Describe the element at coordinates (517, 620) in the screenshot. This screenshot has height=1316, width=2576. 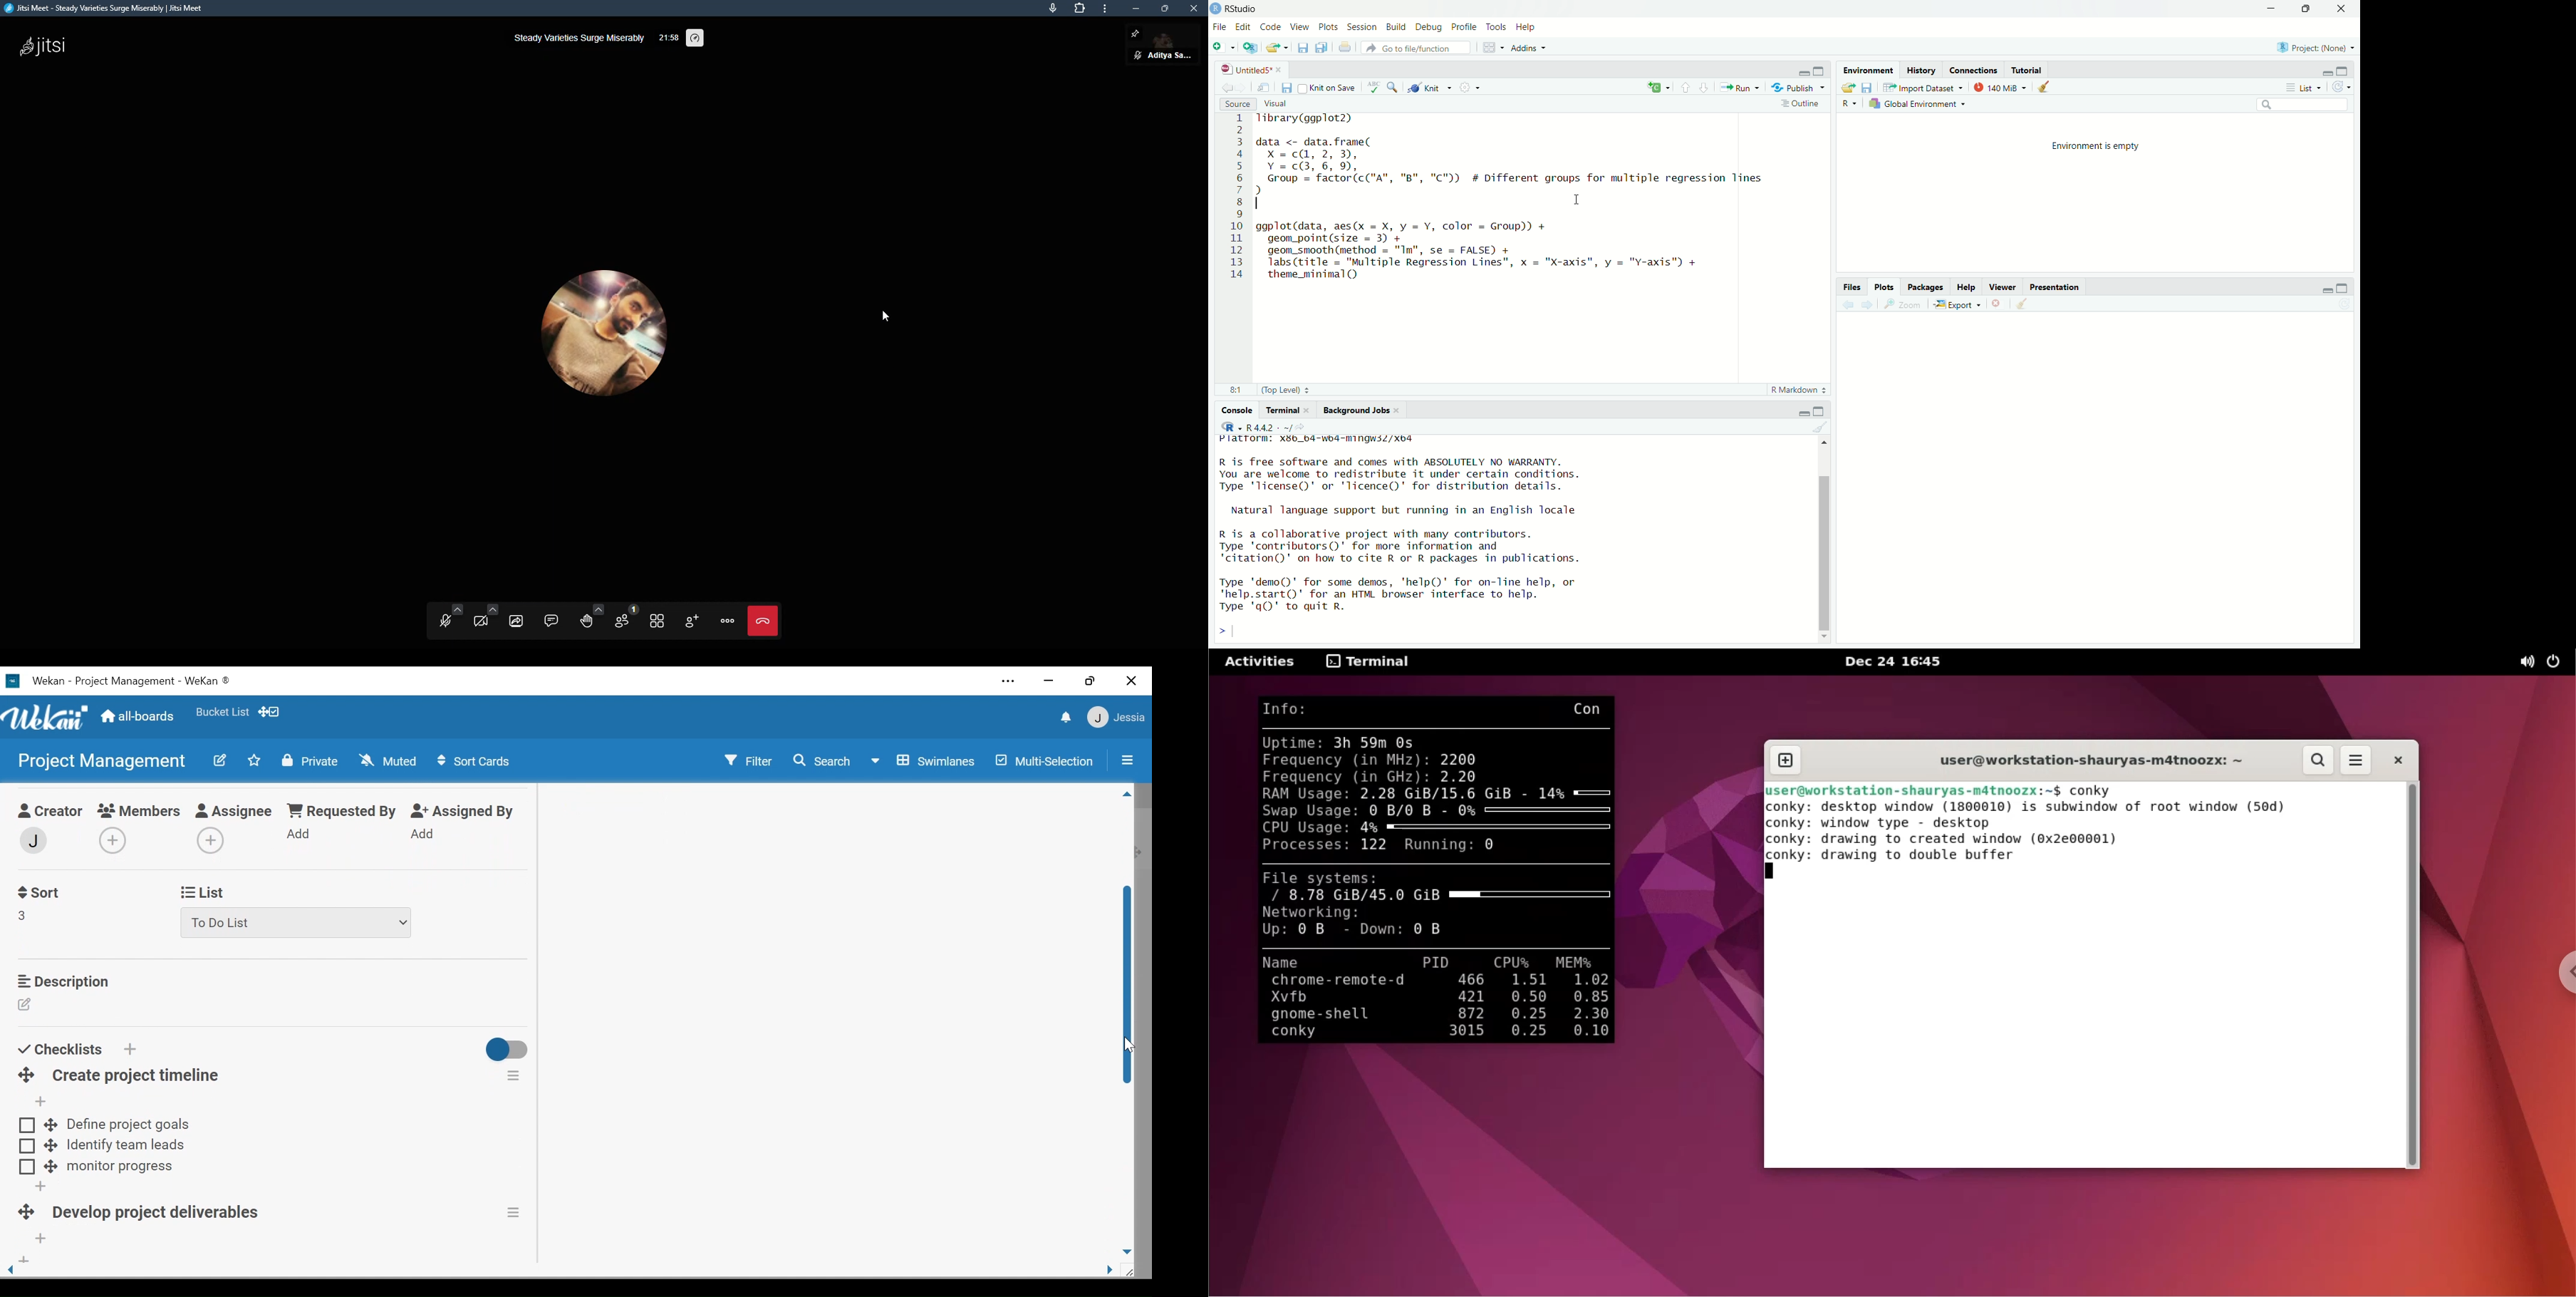
I see `share screen` at that location.